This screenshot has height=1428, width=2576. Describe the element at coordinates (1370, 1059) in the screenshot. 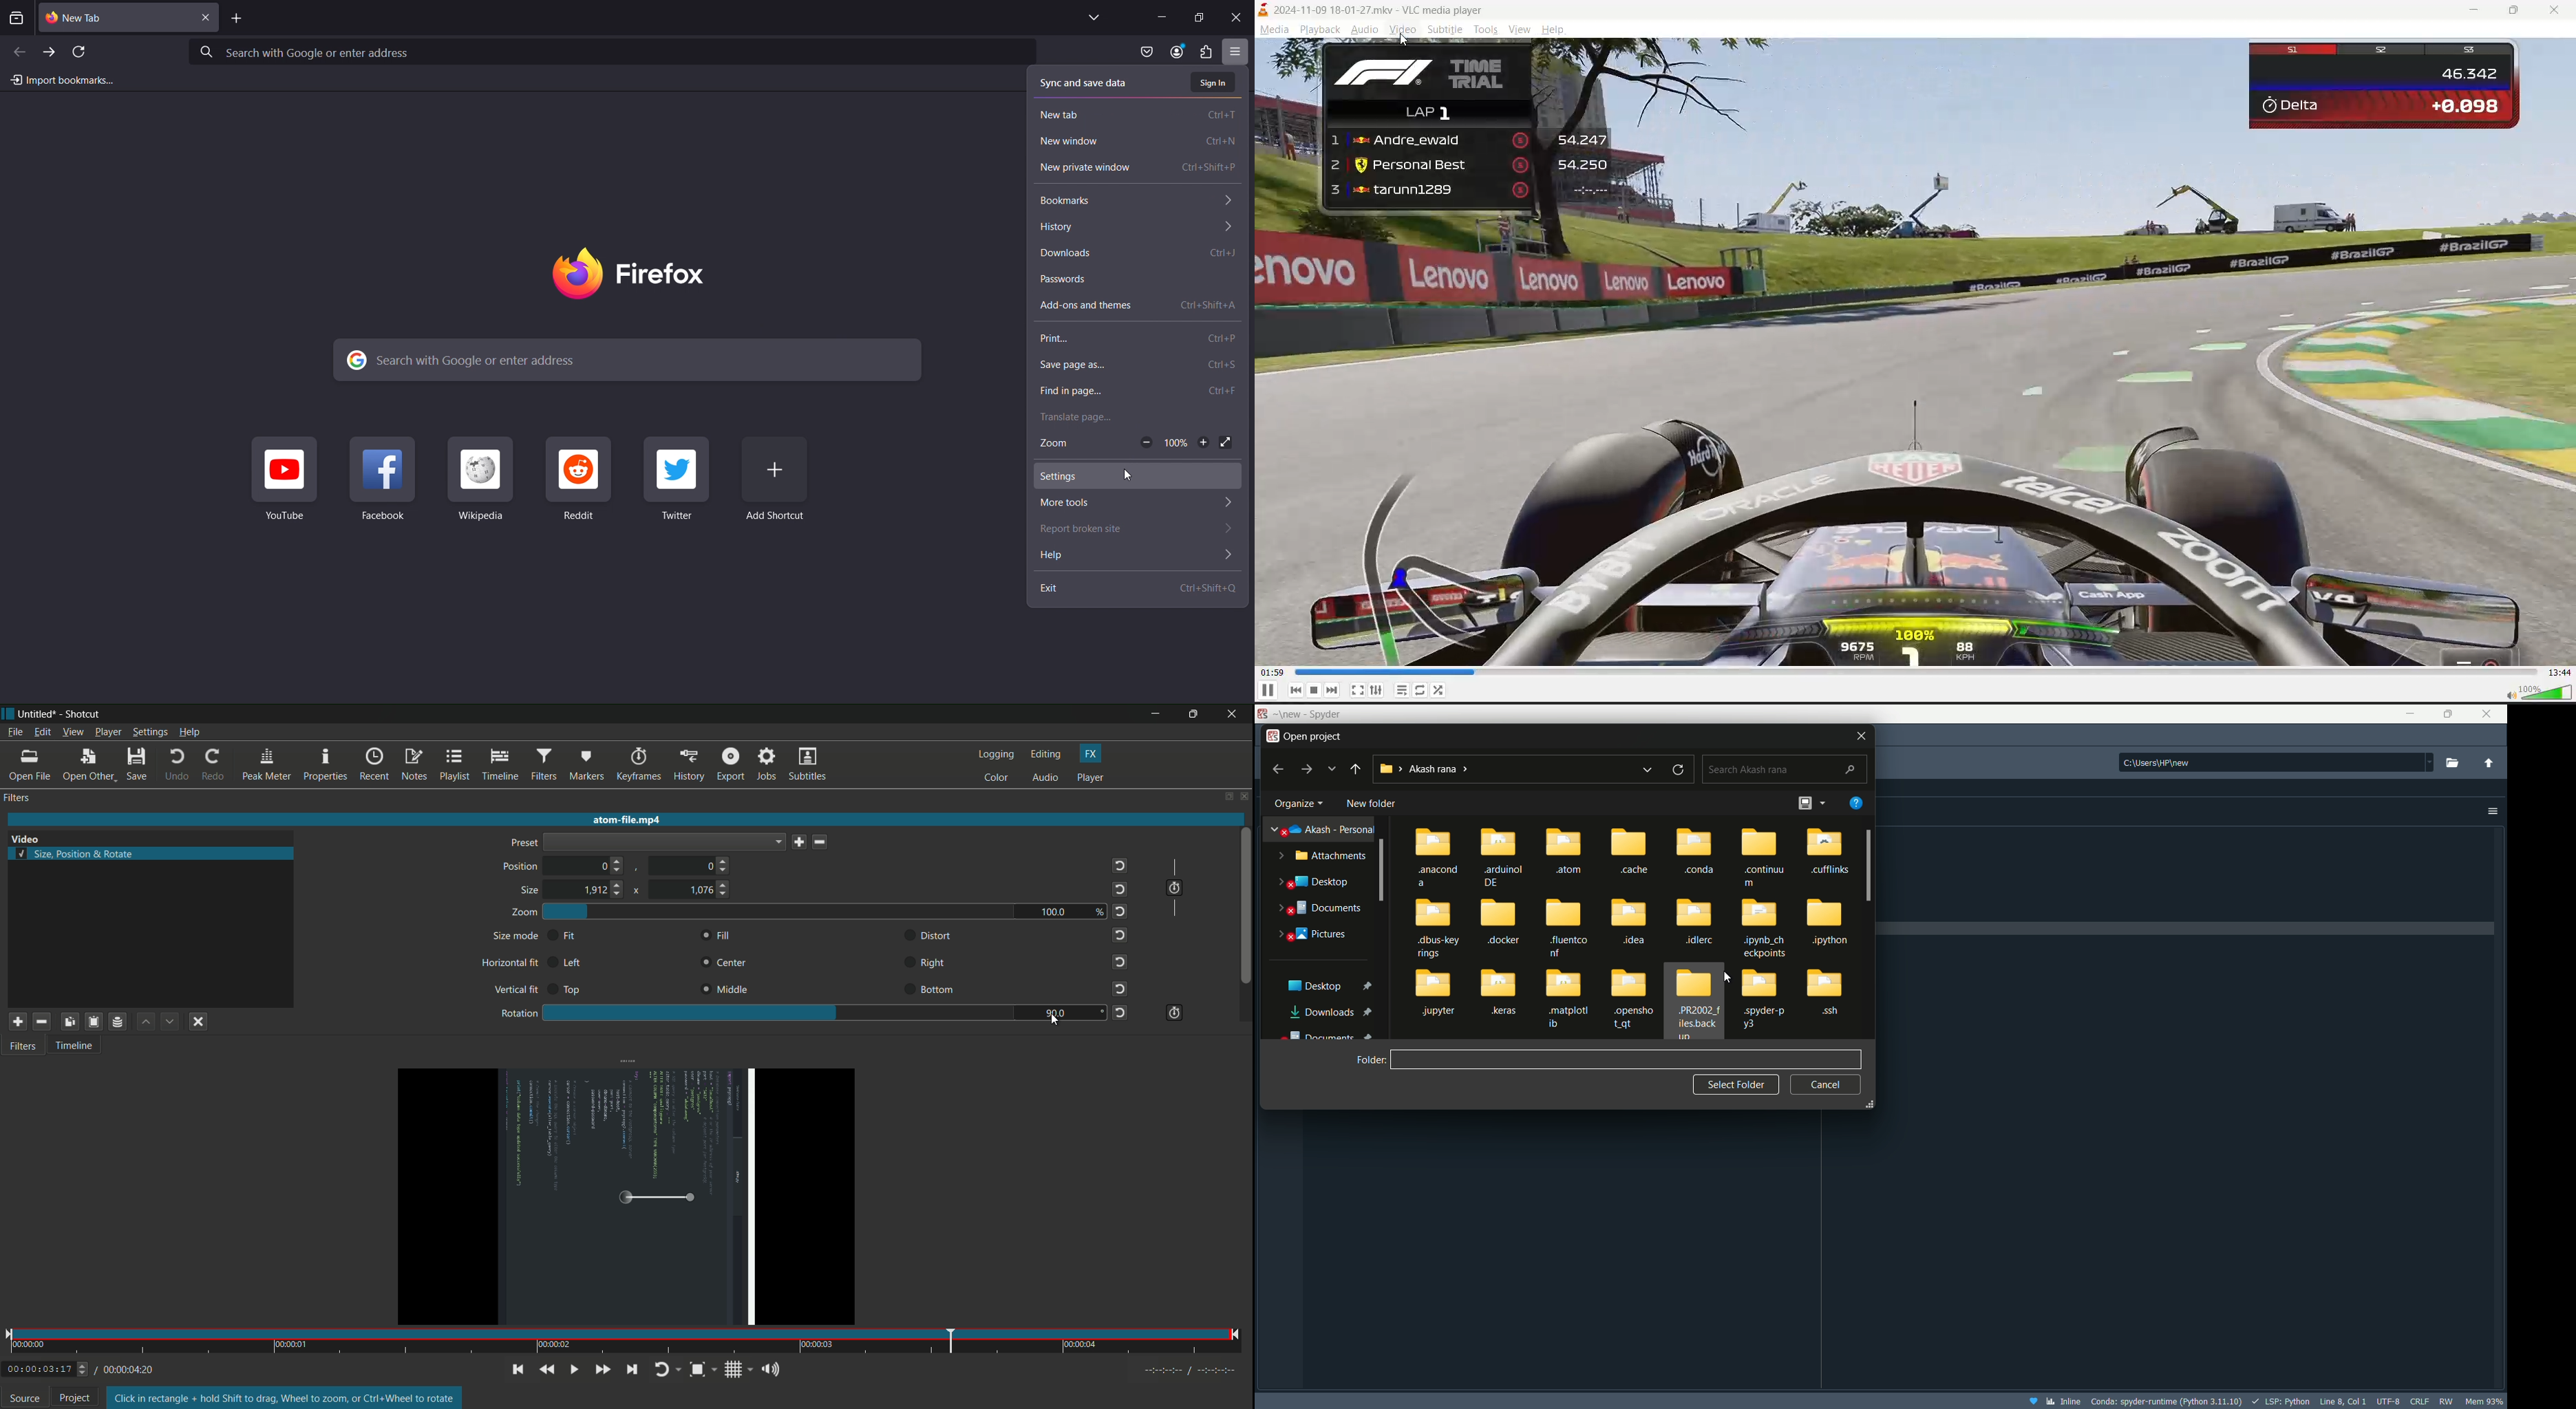

I see `folder` at that location.